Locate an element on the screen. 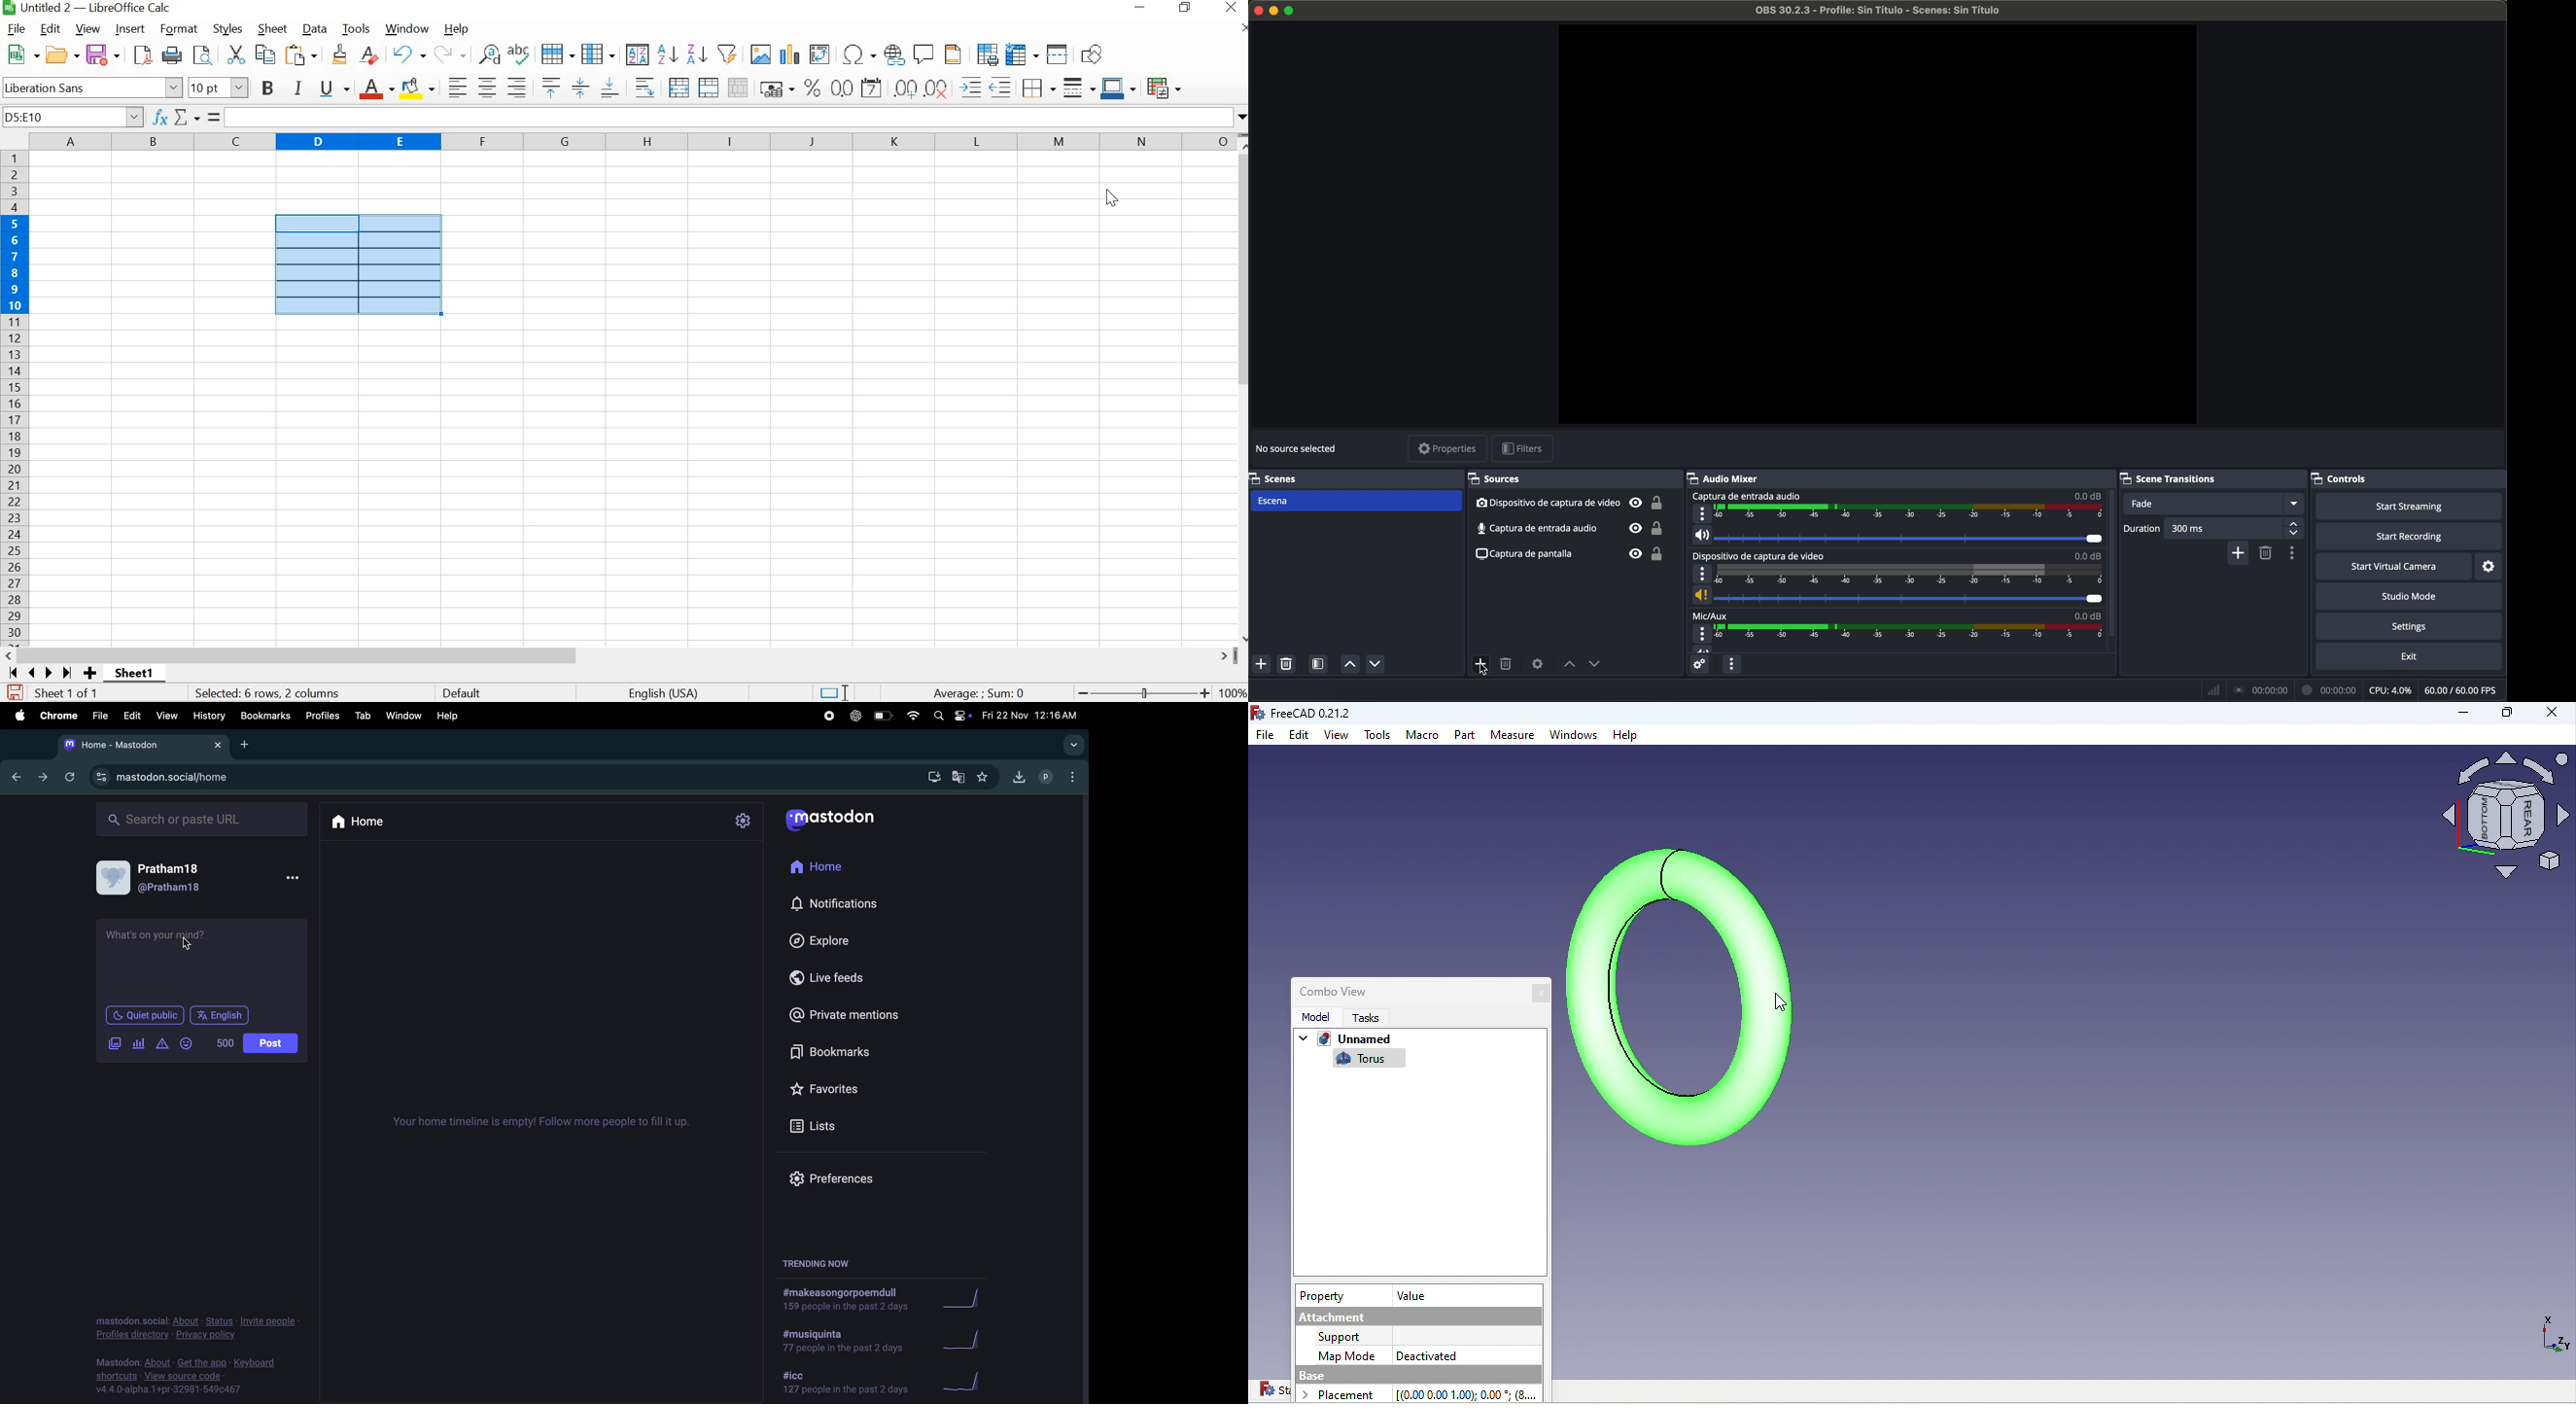 The image size is (2576, 1428). FILE is located at coordinates (17, 28).